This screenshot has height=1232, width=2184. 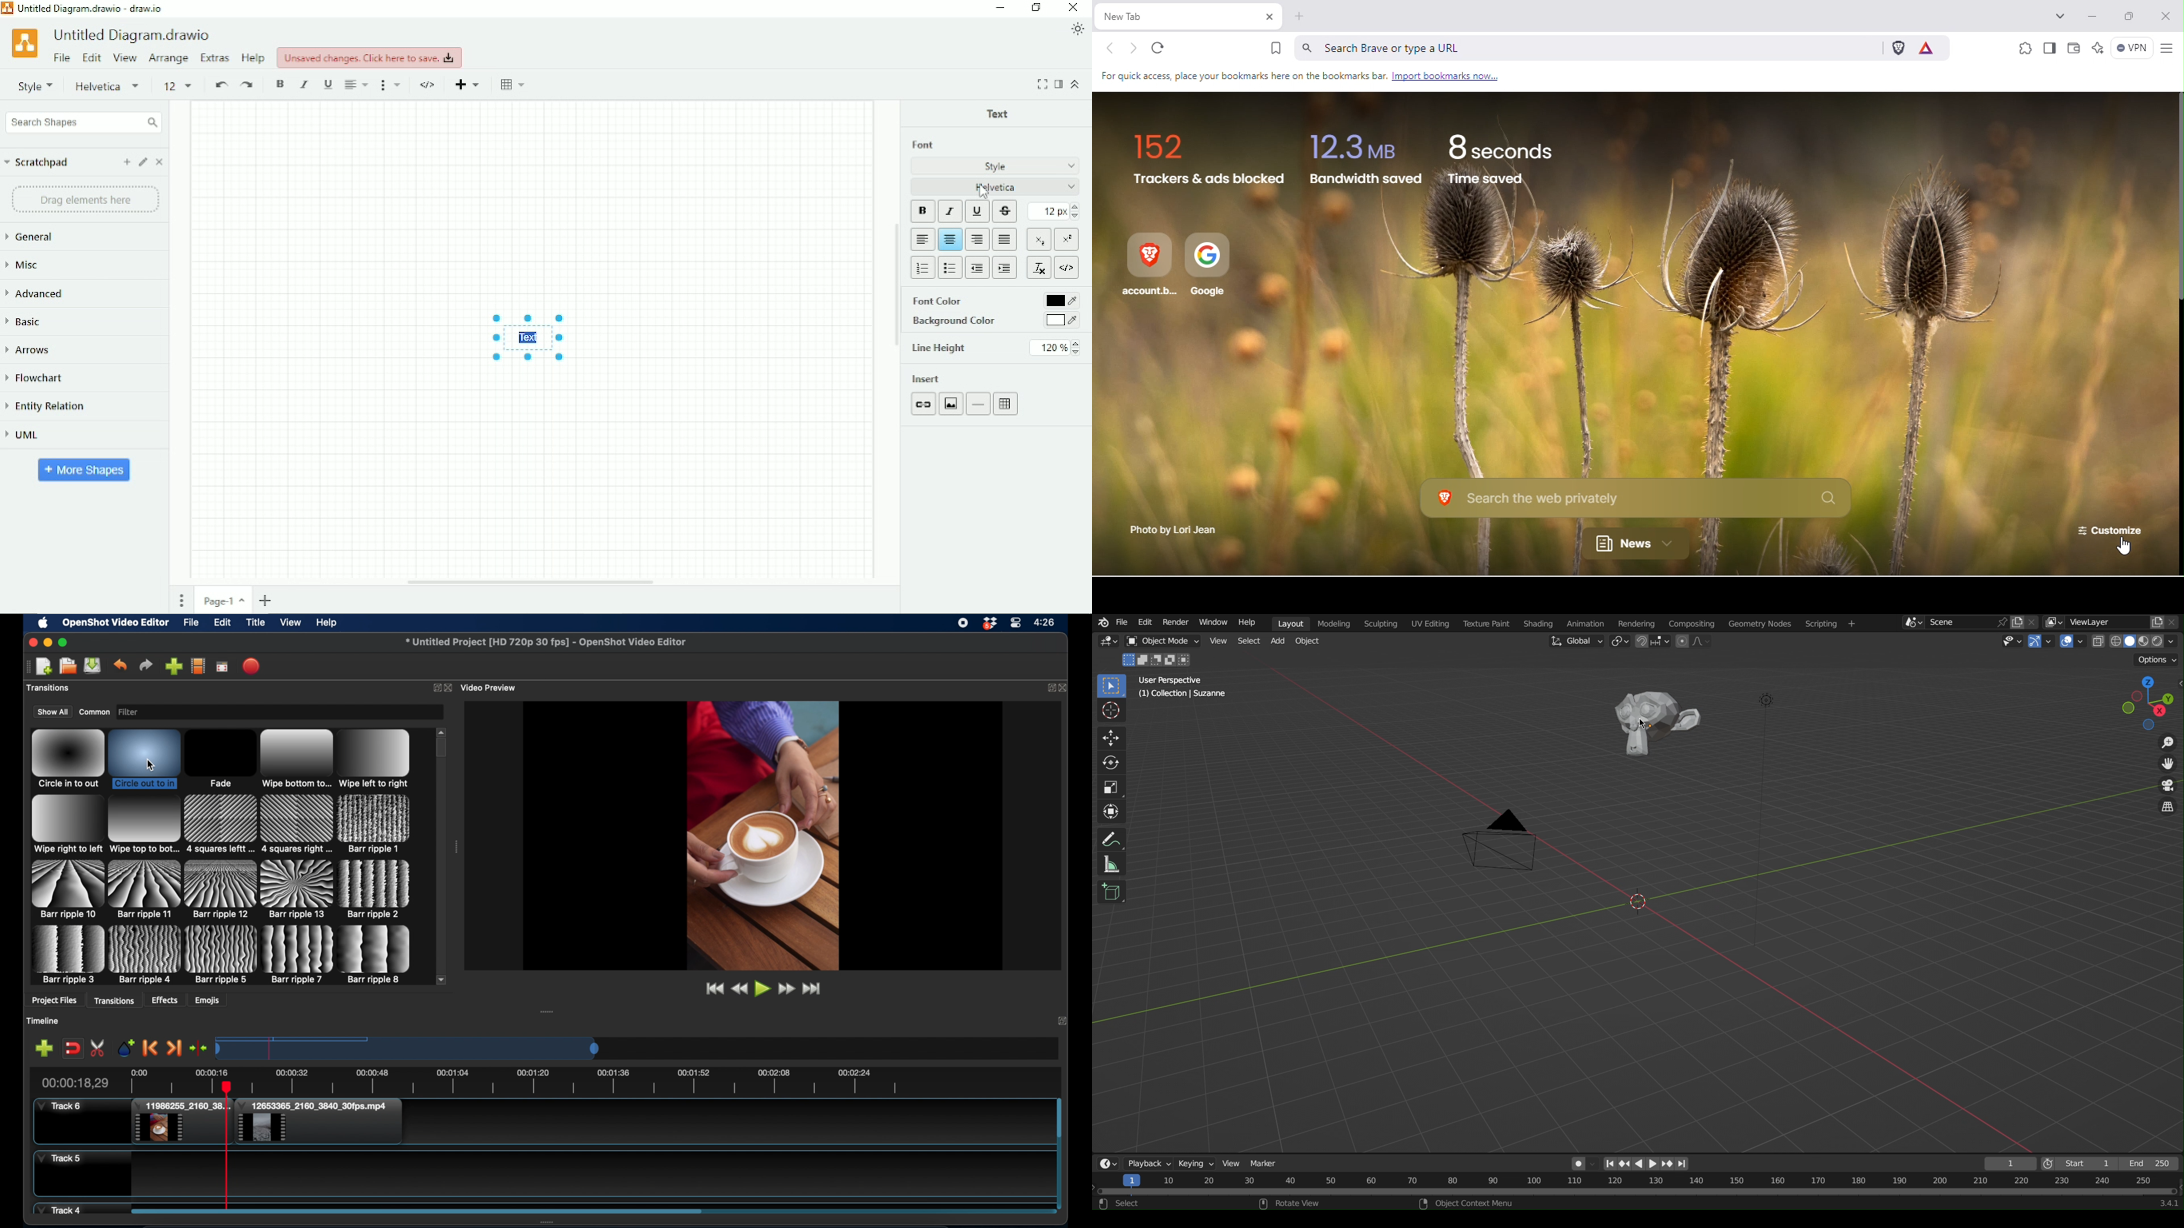 What do you see at coordinates (977, 212) in the screenshot?
I see `Underline` at bounding box center [977, 212].